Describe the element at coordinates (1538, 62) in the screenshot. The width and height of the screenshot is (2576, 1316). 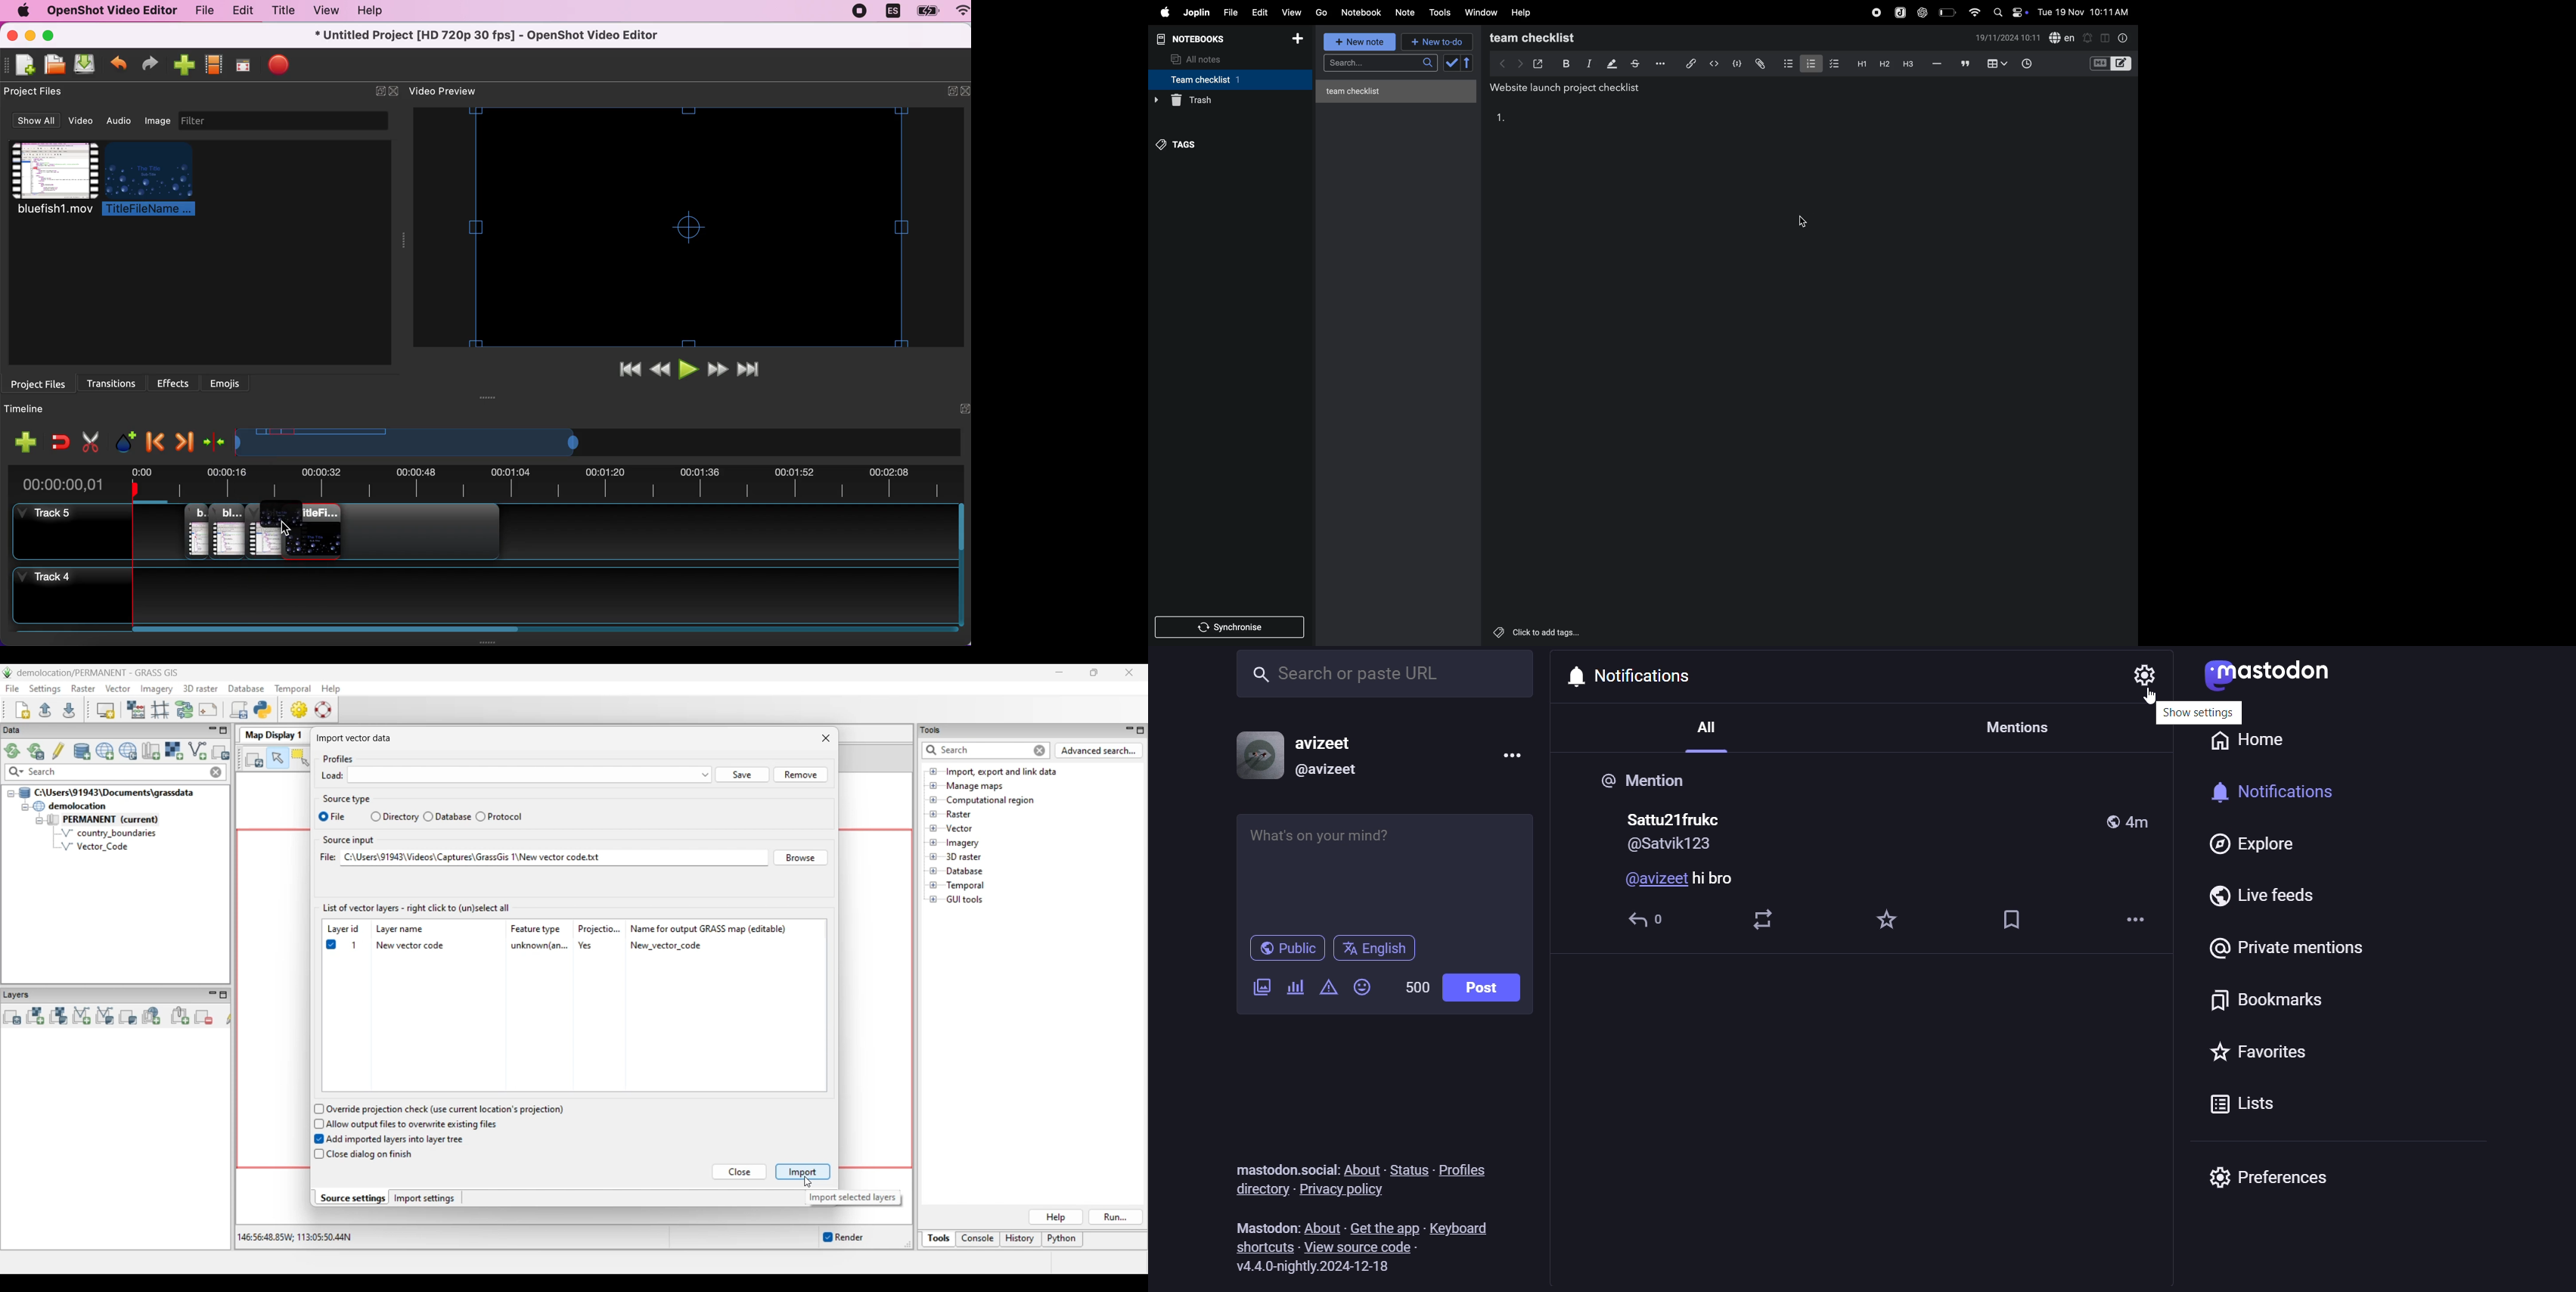
I see `open window` at that location.